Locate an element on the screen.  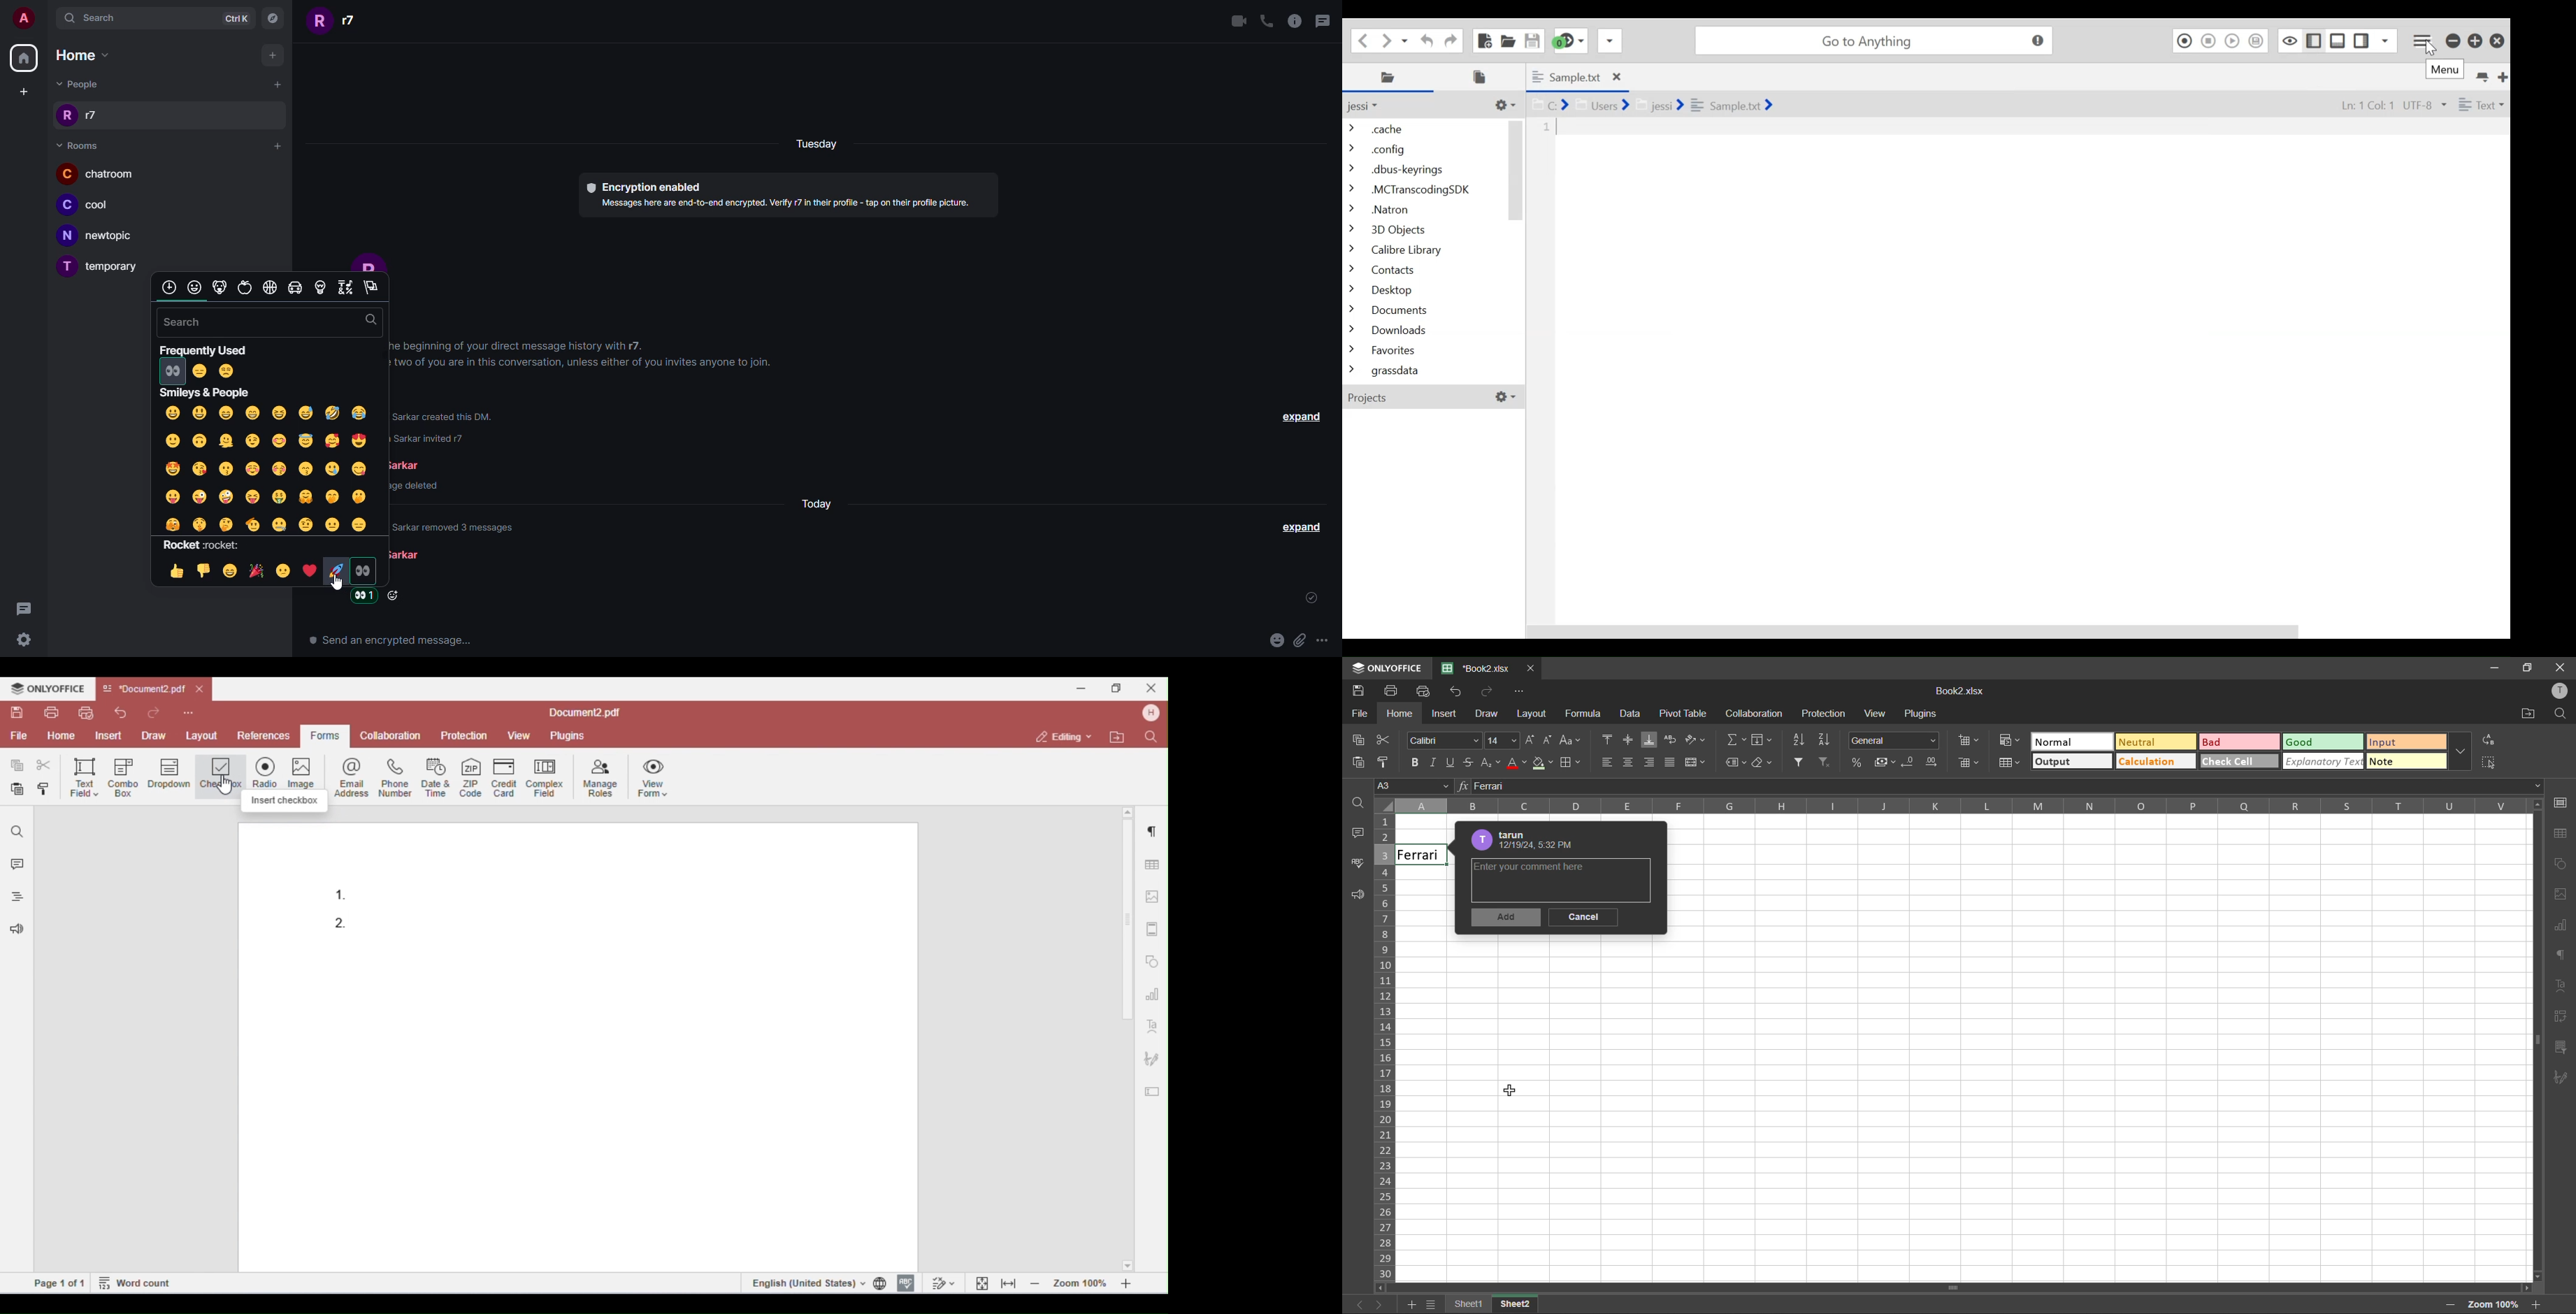
comments is located at coordinates (1360, 834).